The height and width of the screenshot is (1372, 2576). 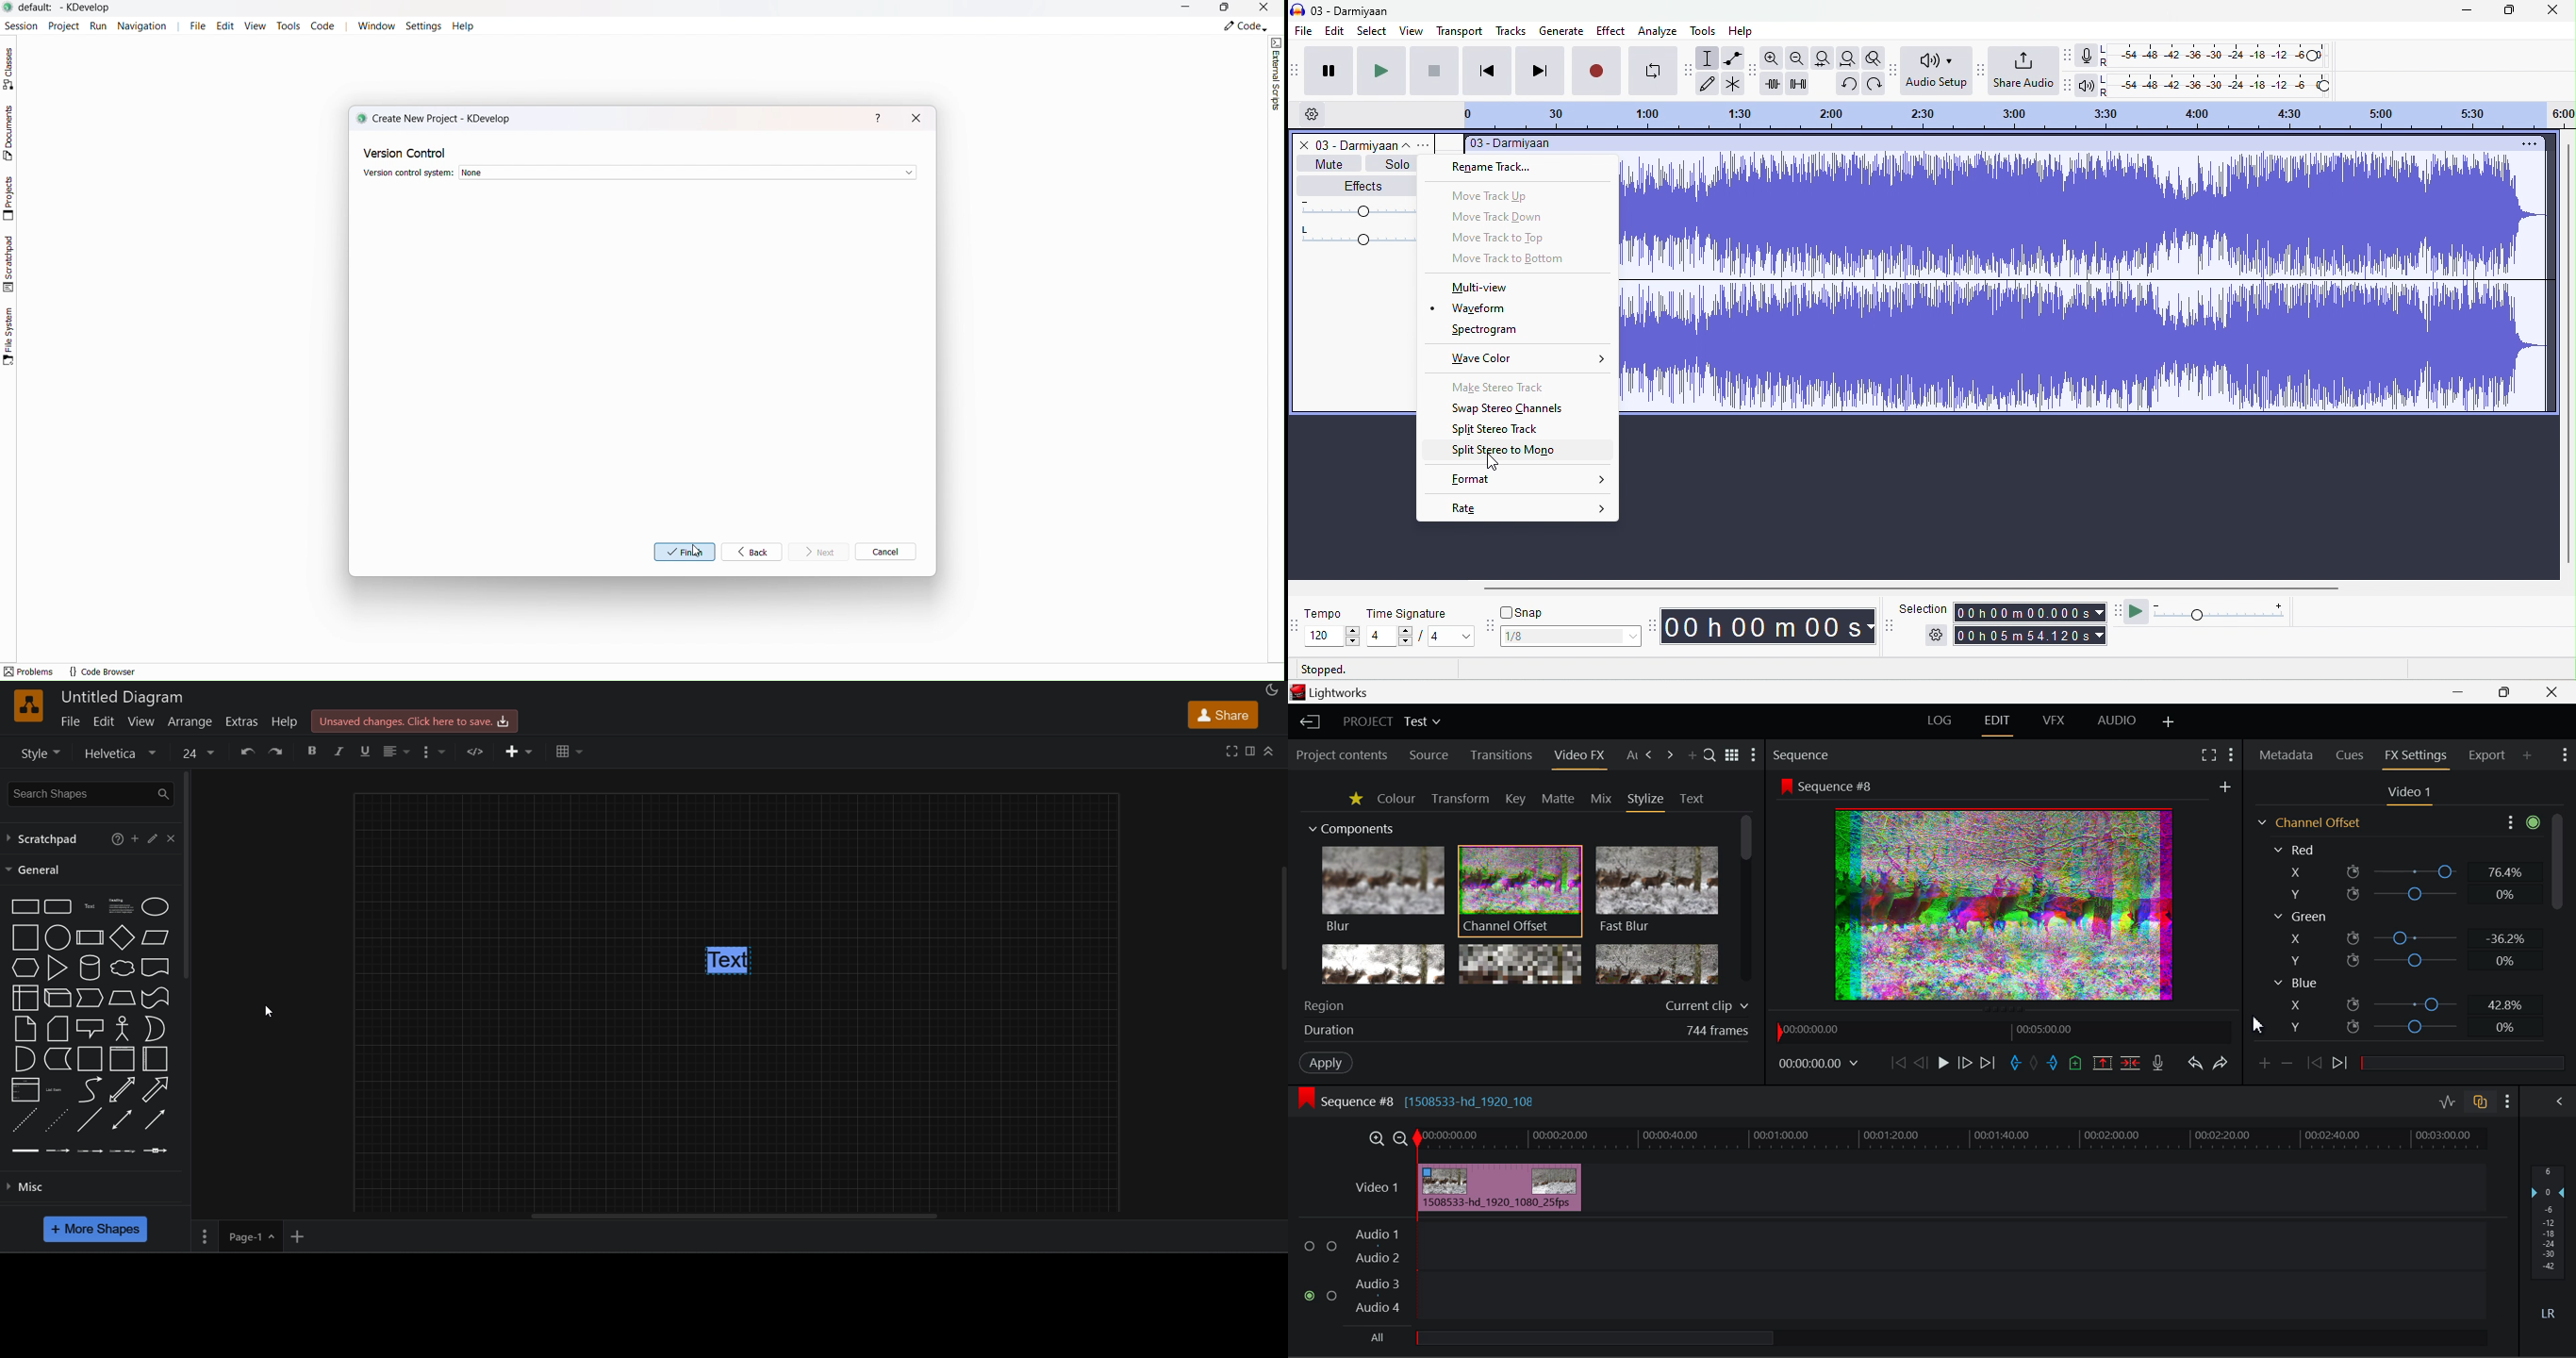 What do you see at coordinates (1565, 1340) in the screenshot?
I see `all` at bounding box center [1565, 1340].